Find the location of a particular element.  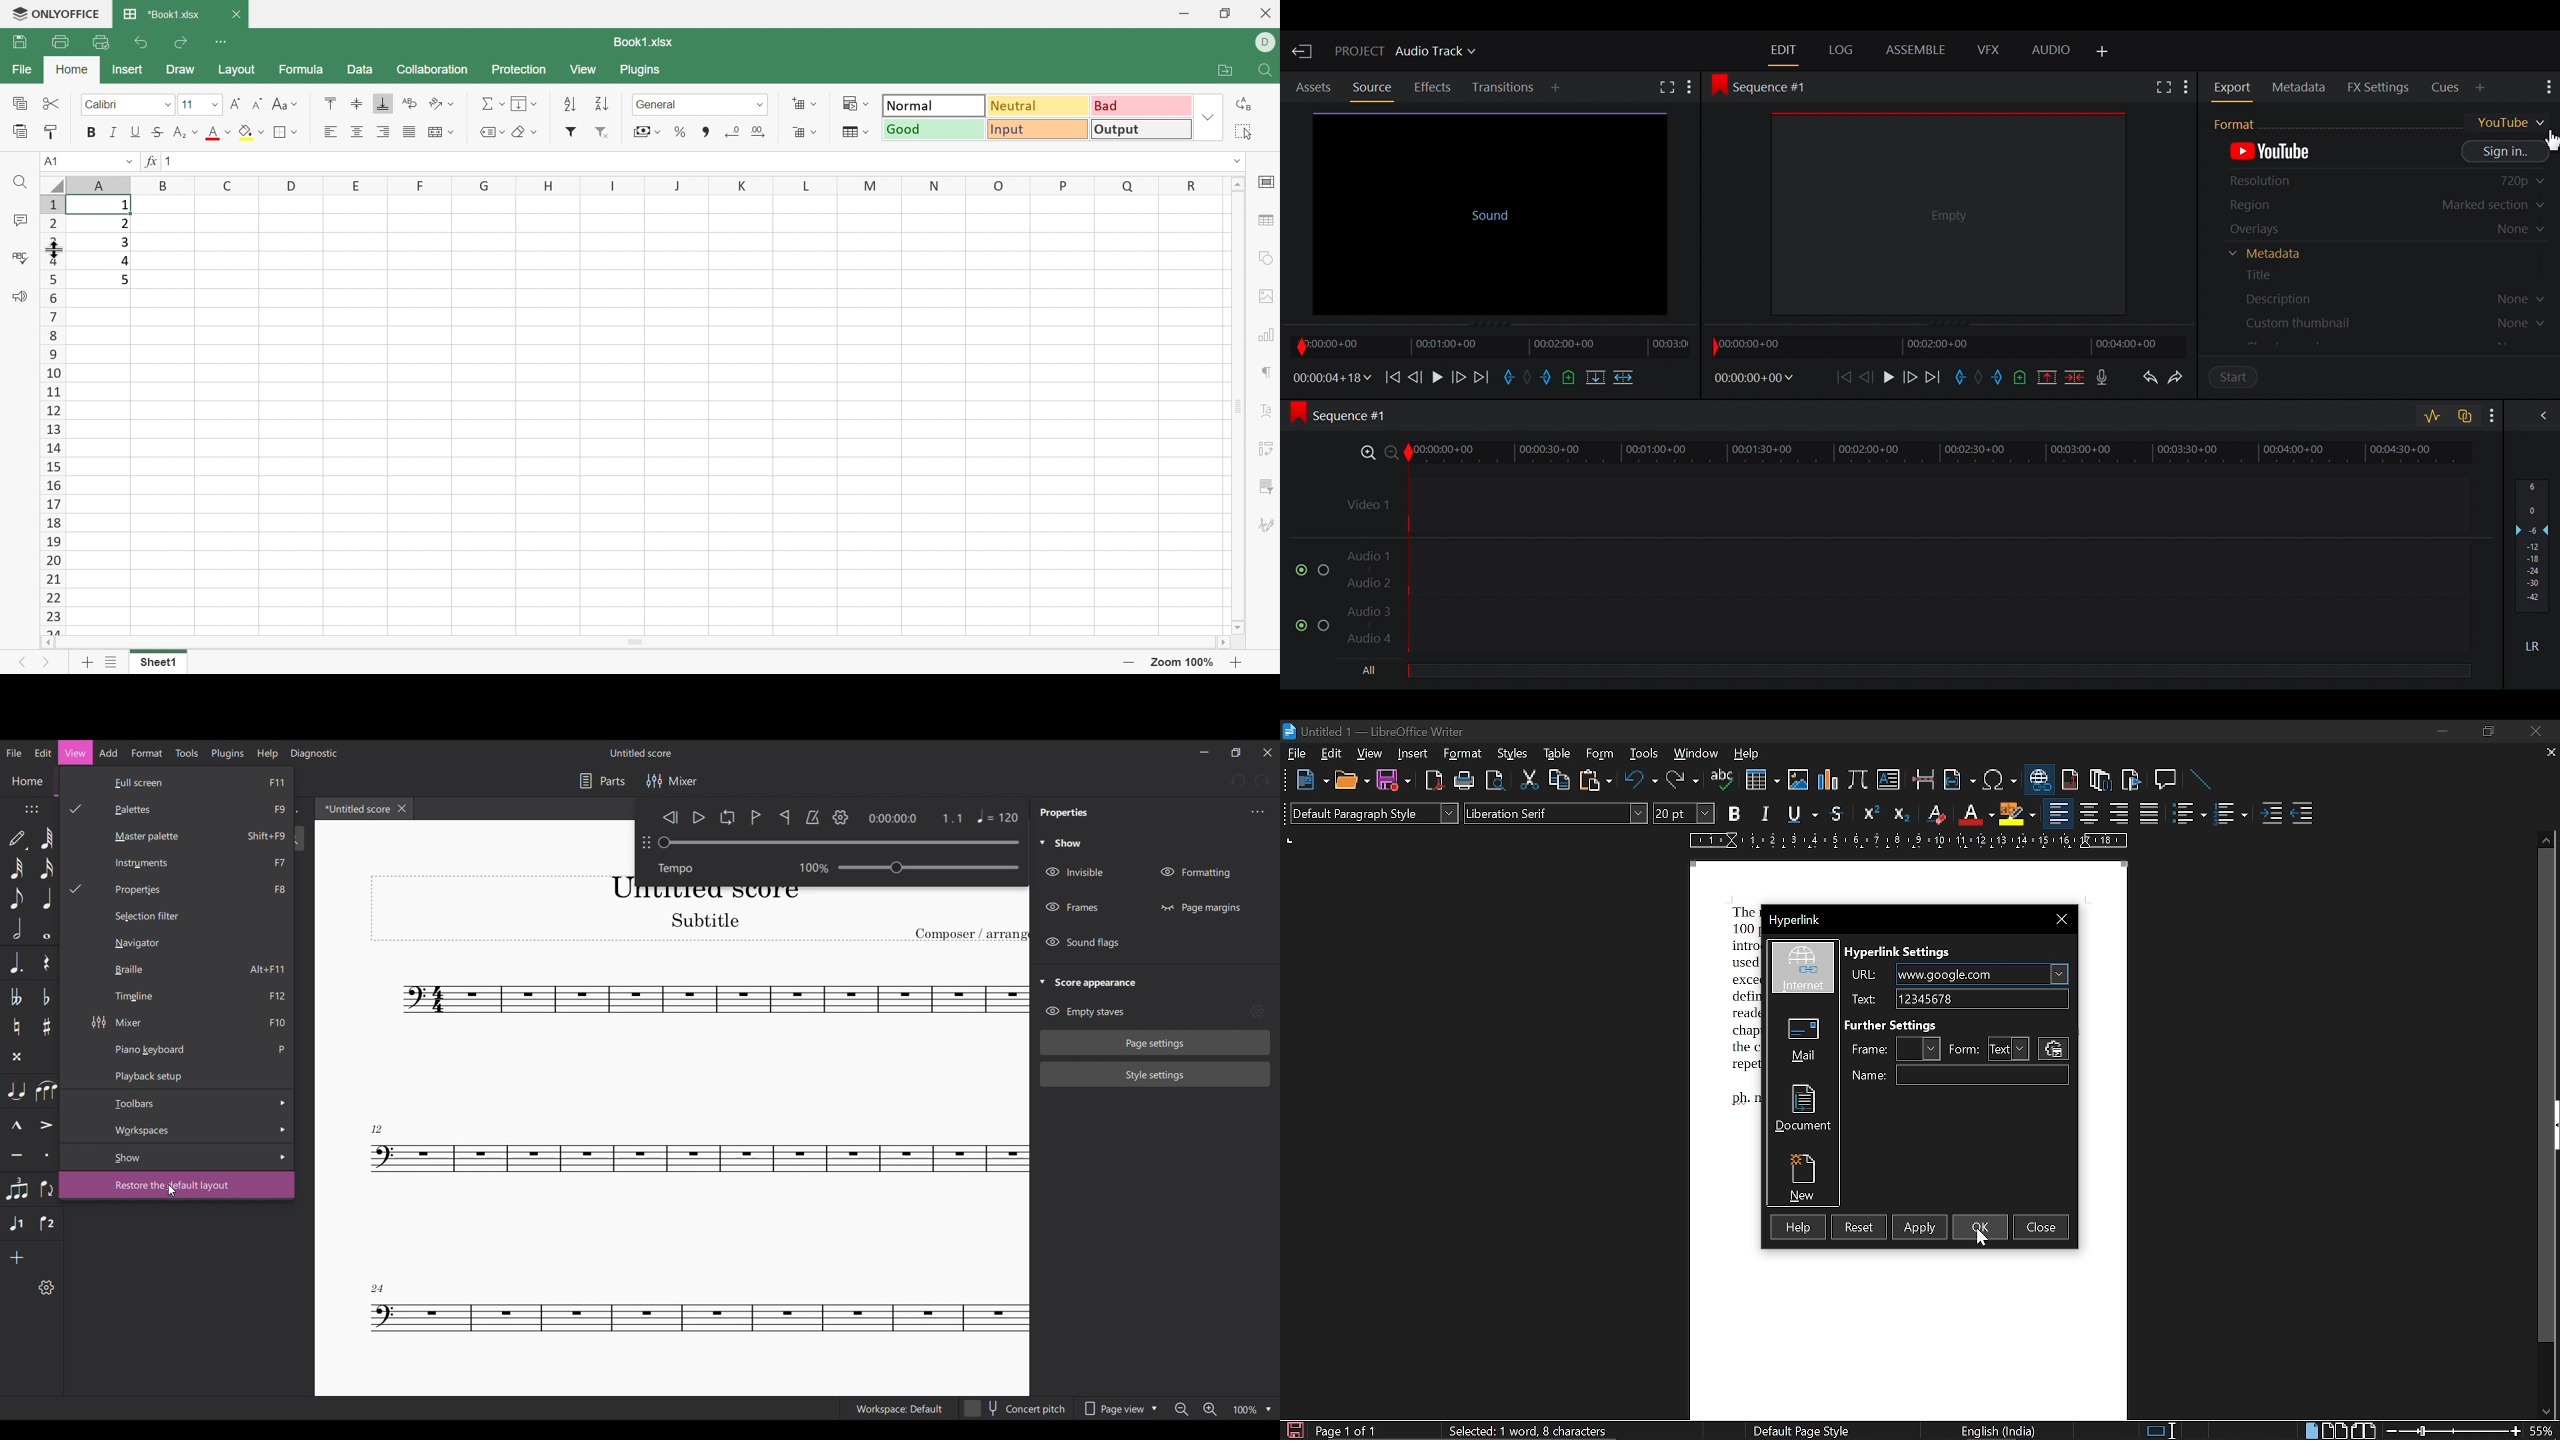

Drop Down is located at coordinates (216, 104).